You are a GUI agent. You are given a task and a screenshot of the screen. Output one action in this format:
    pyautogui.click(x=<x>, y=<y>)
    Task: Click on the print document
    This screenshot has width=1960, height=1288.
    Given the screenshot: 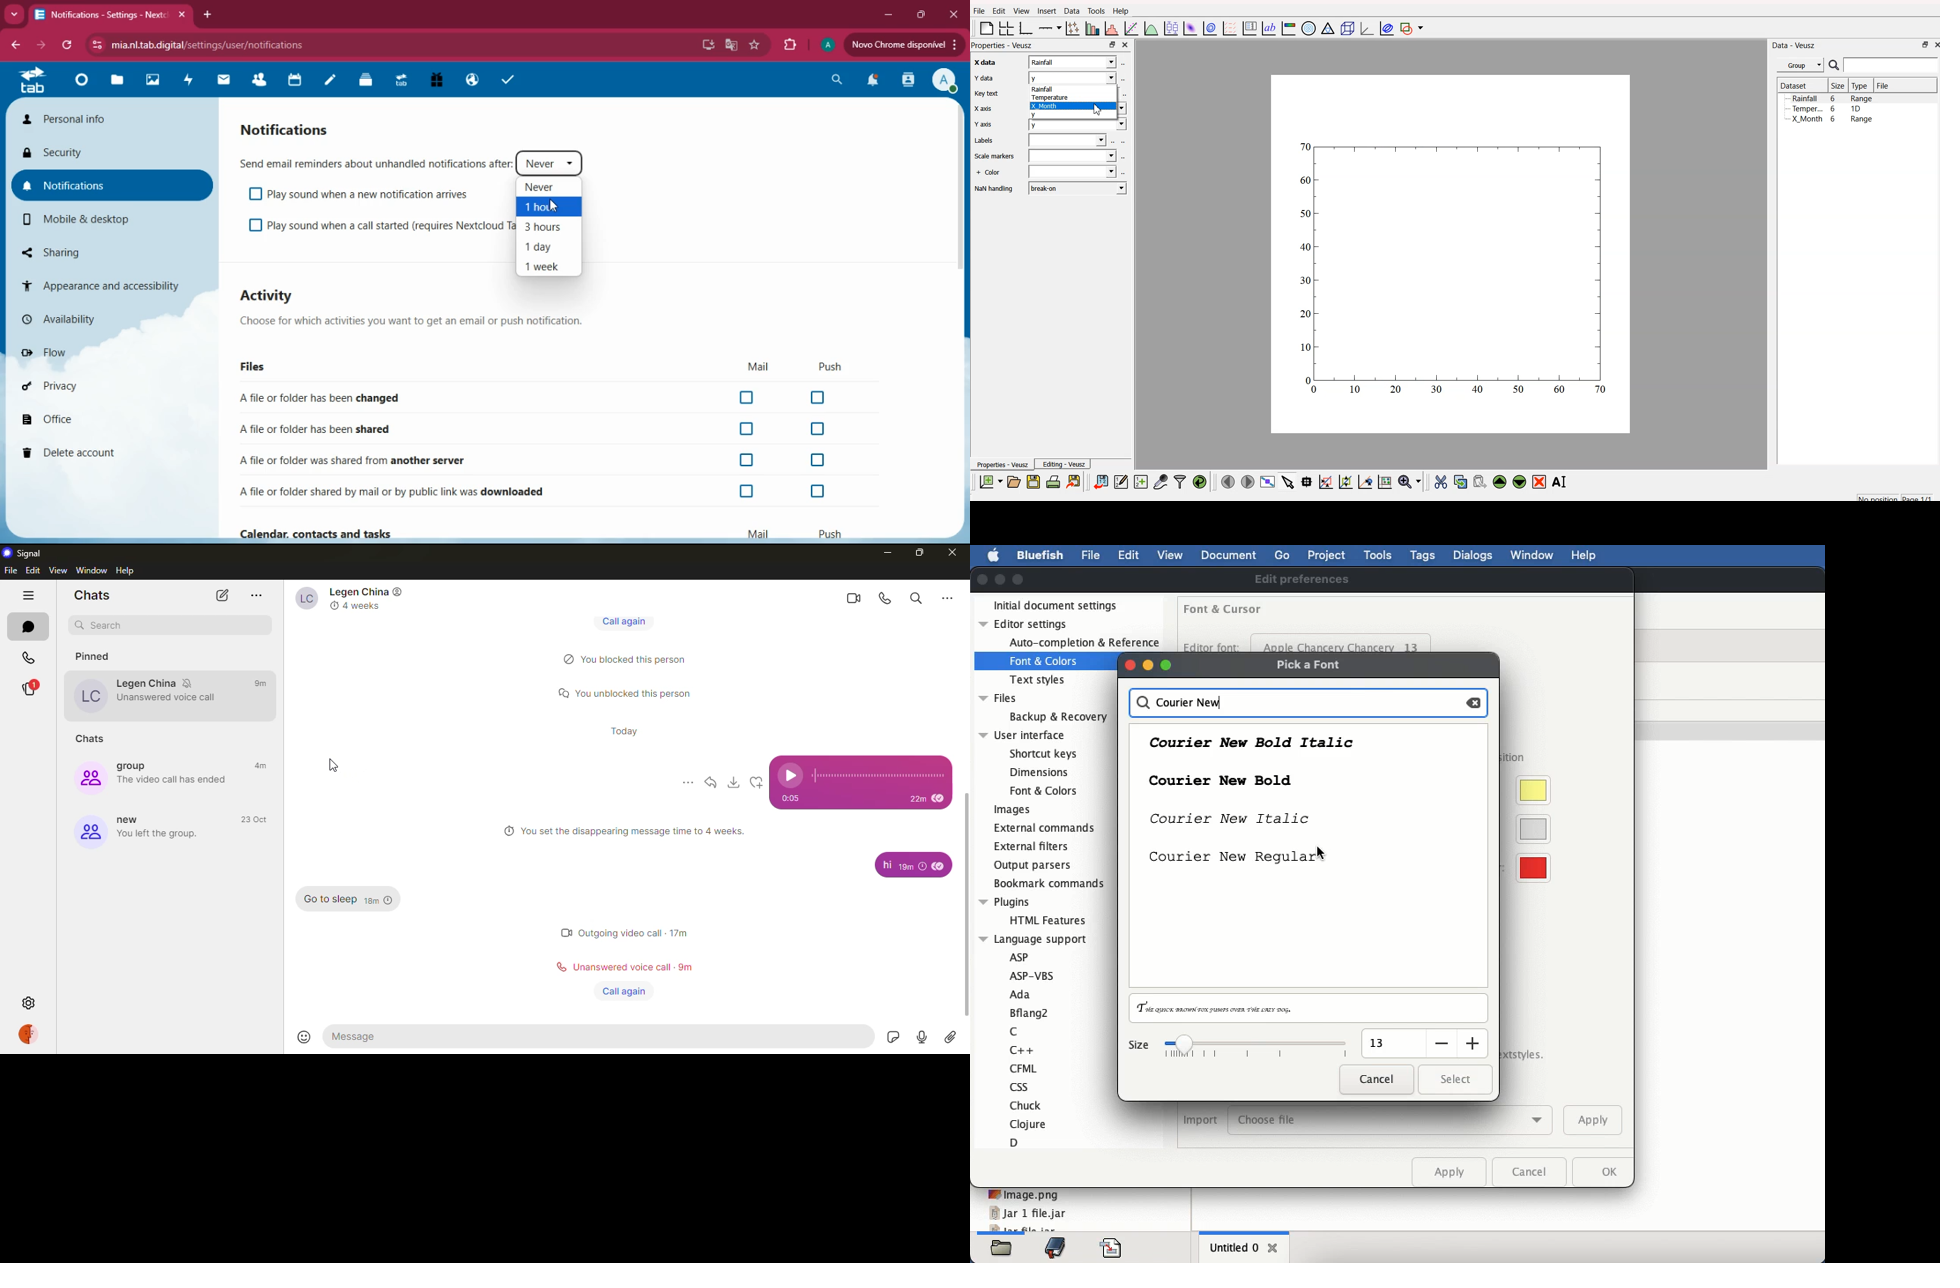 What is the action you would take?
    pyautogui.click(x=1053, y=482)
    